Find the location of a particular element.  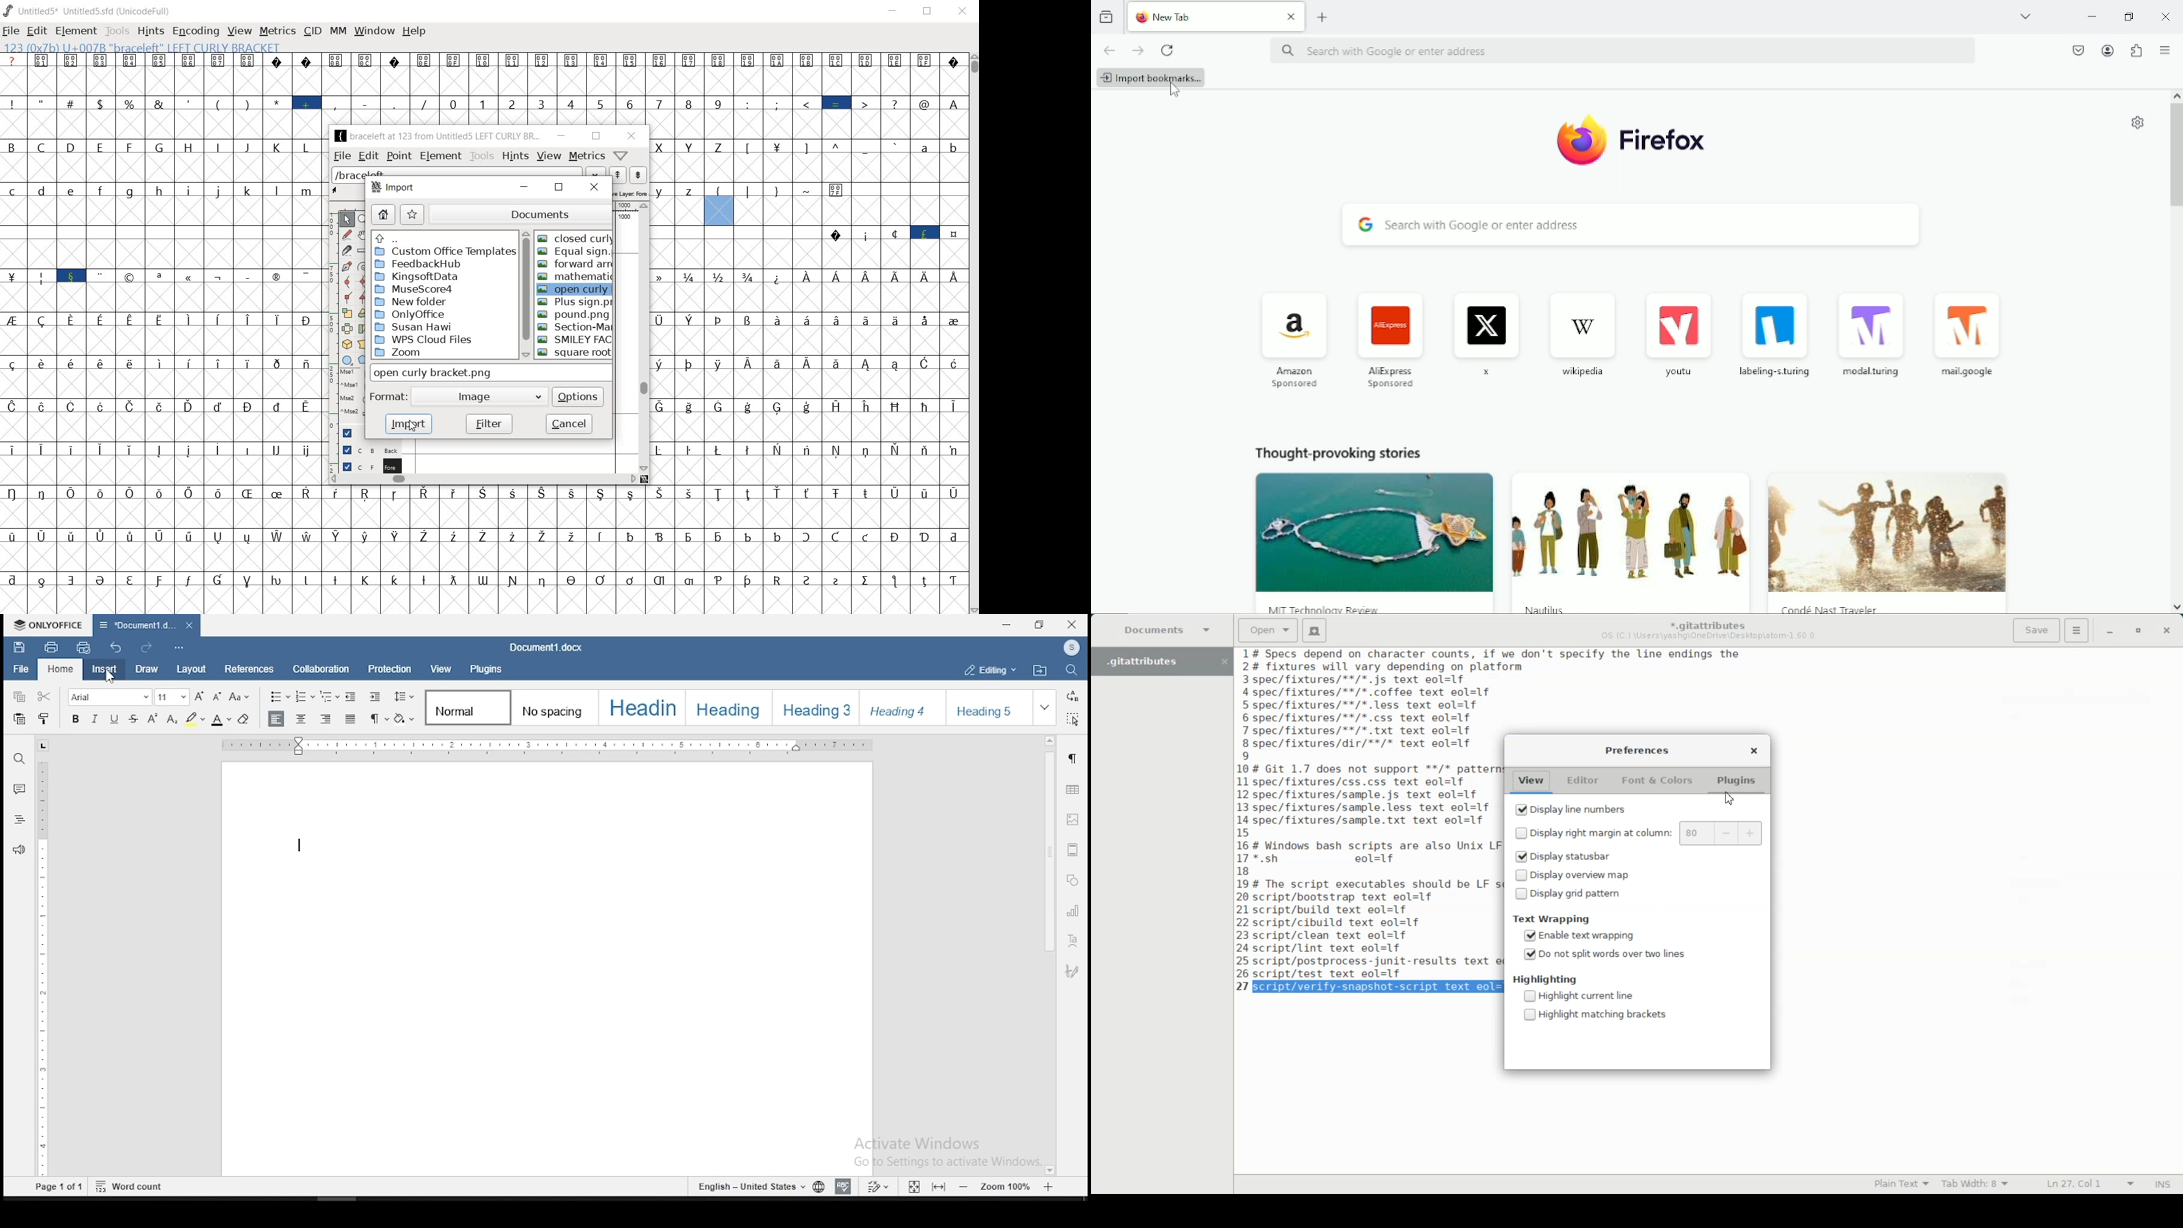

scroll down is located at coordinates (2176, 607).